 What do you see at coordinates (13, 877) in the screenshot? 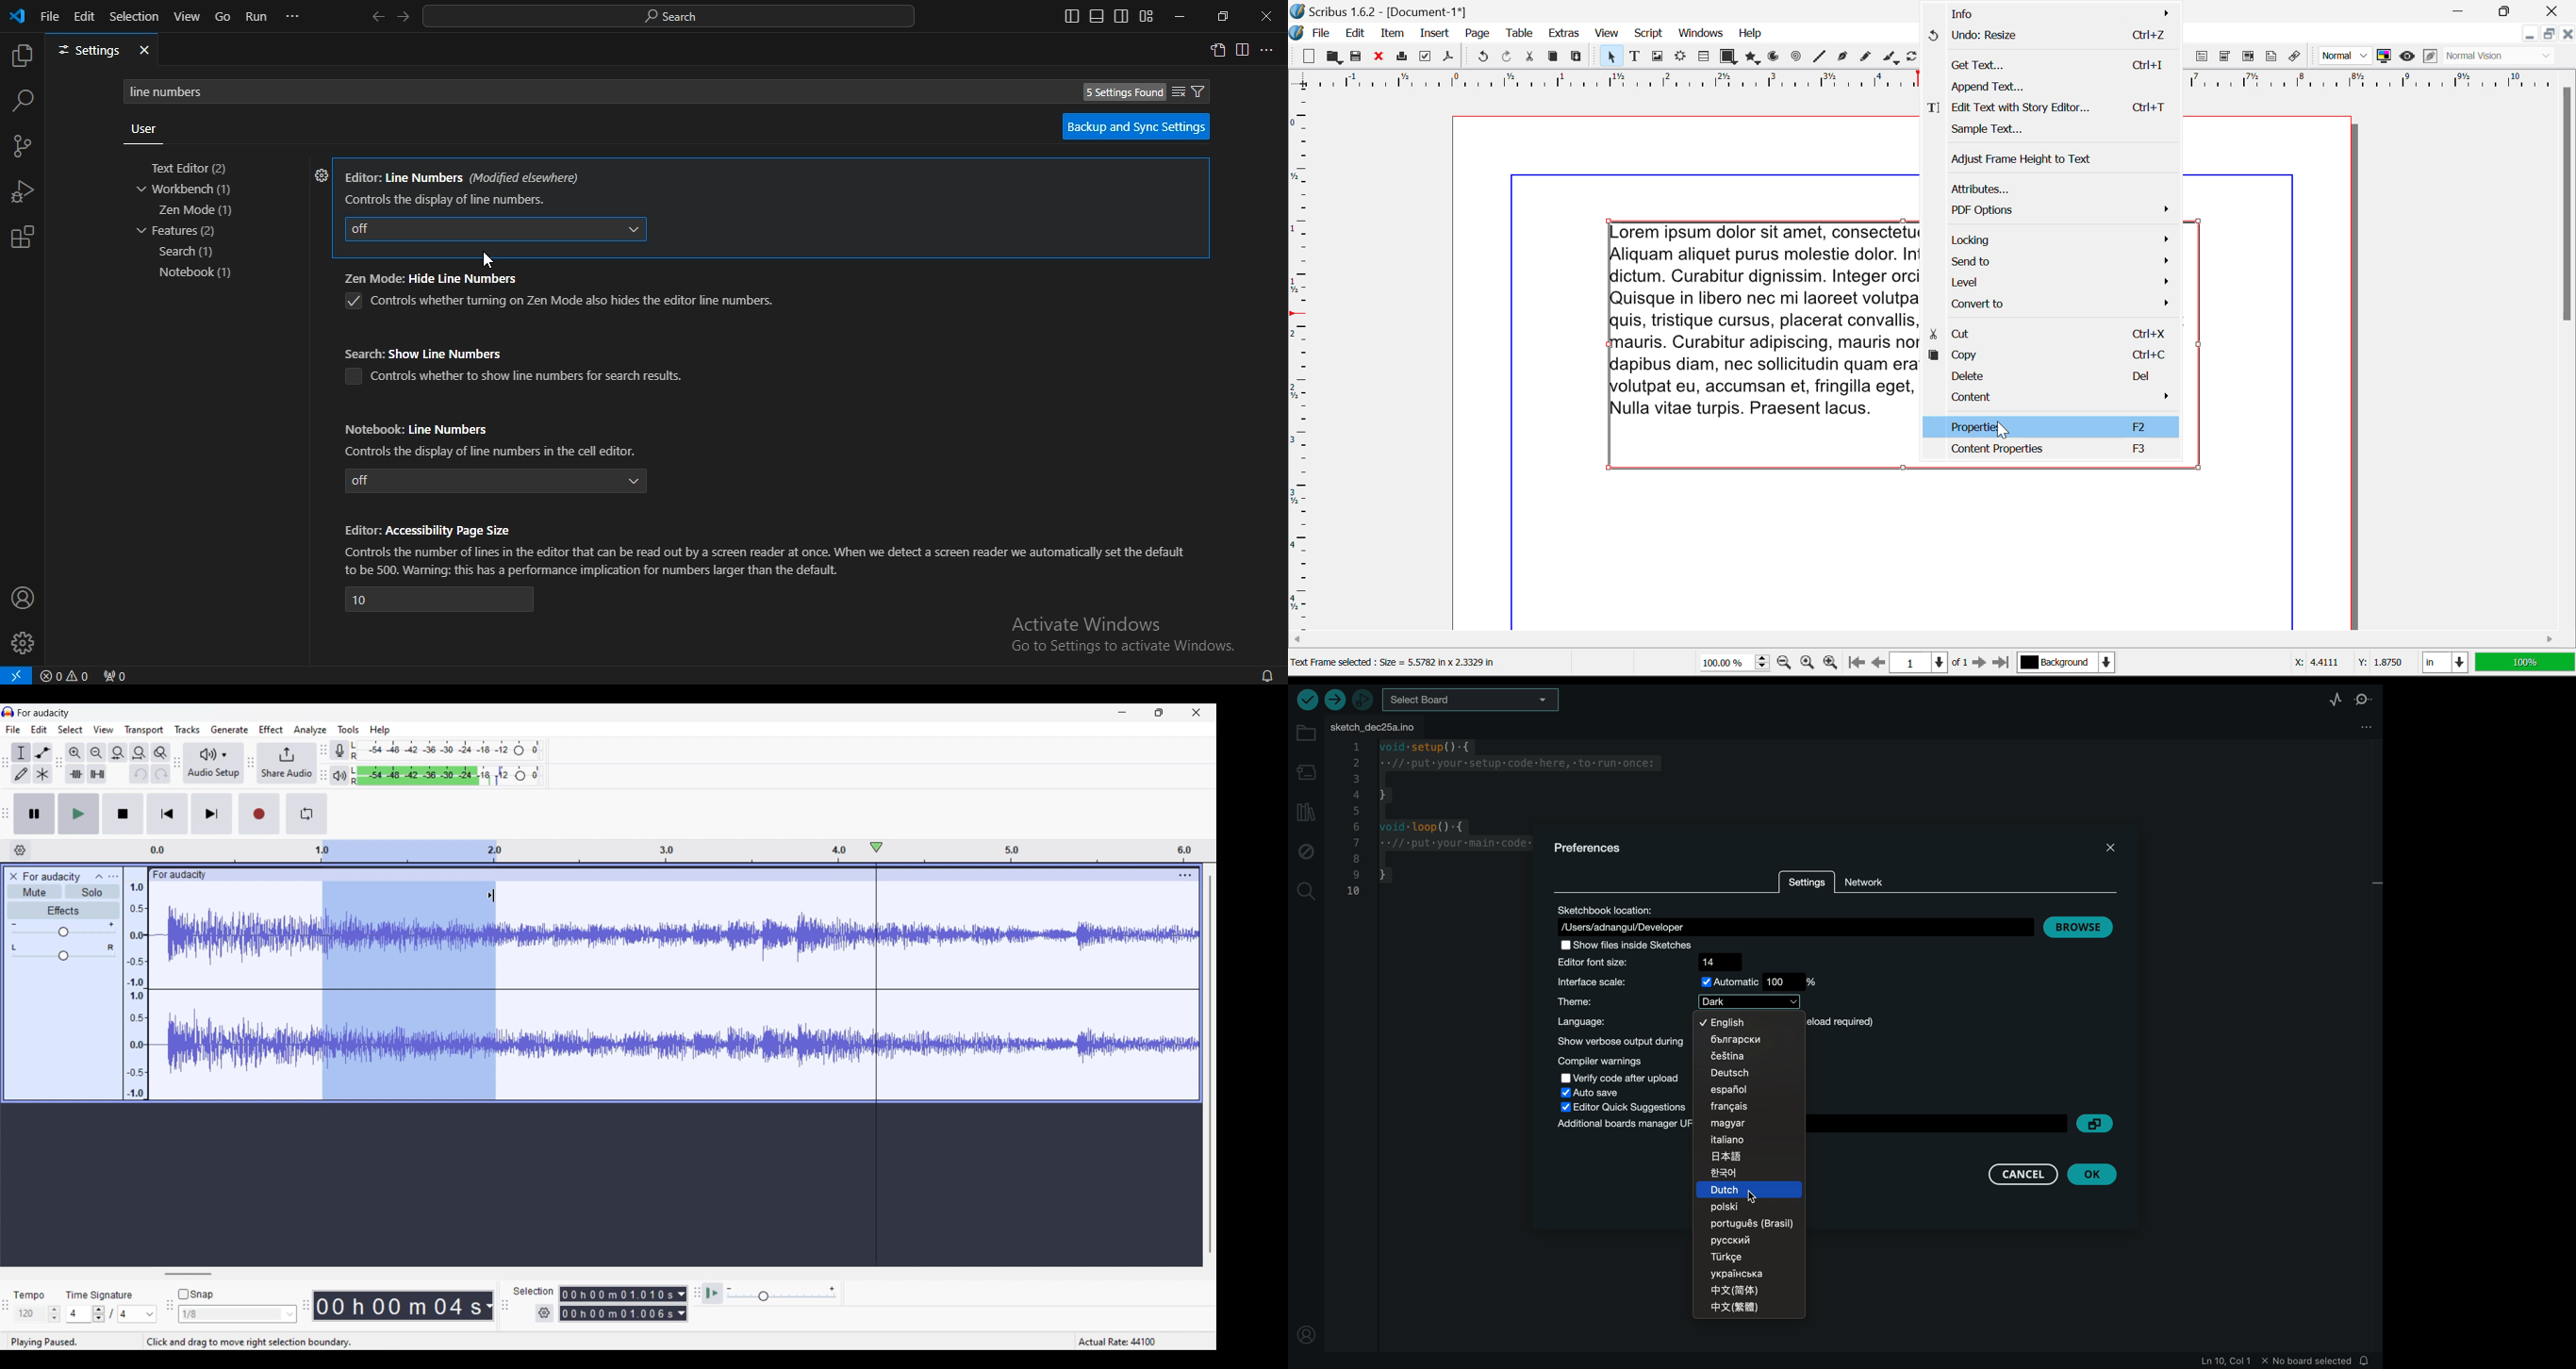
I see `Close track` at bounding box center [13, 877].